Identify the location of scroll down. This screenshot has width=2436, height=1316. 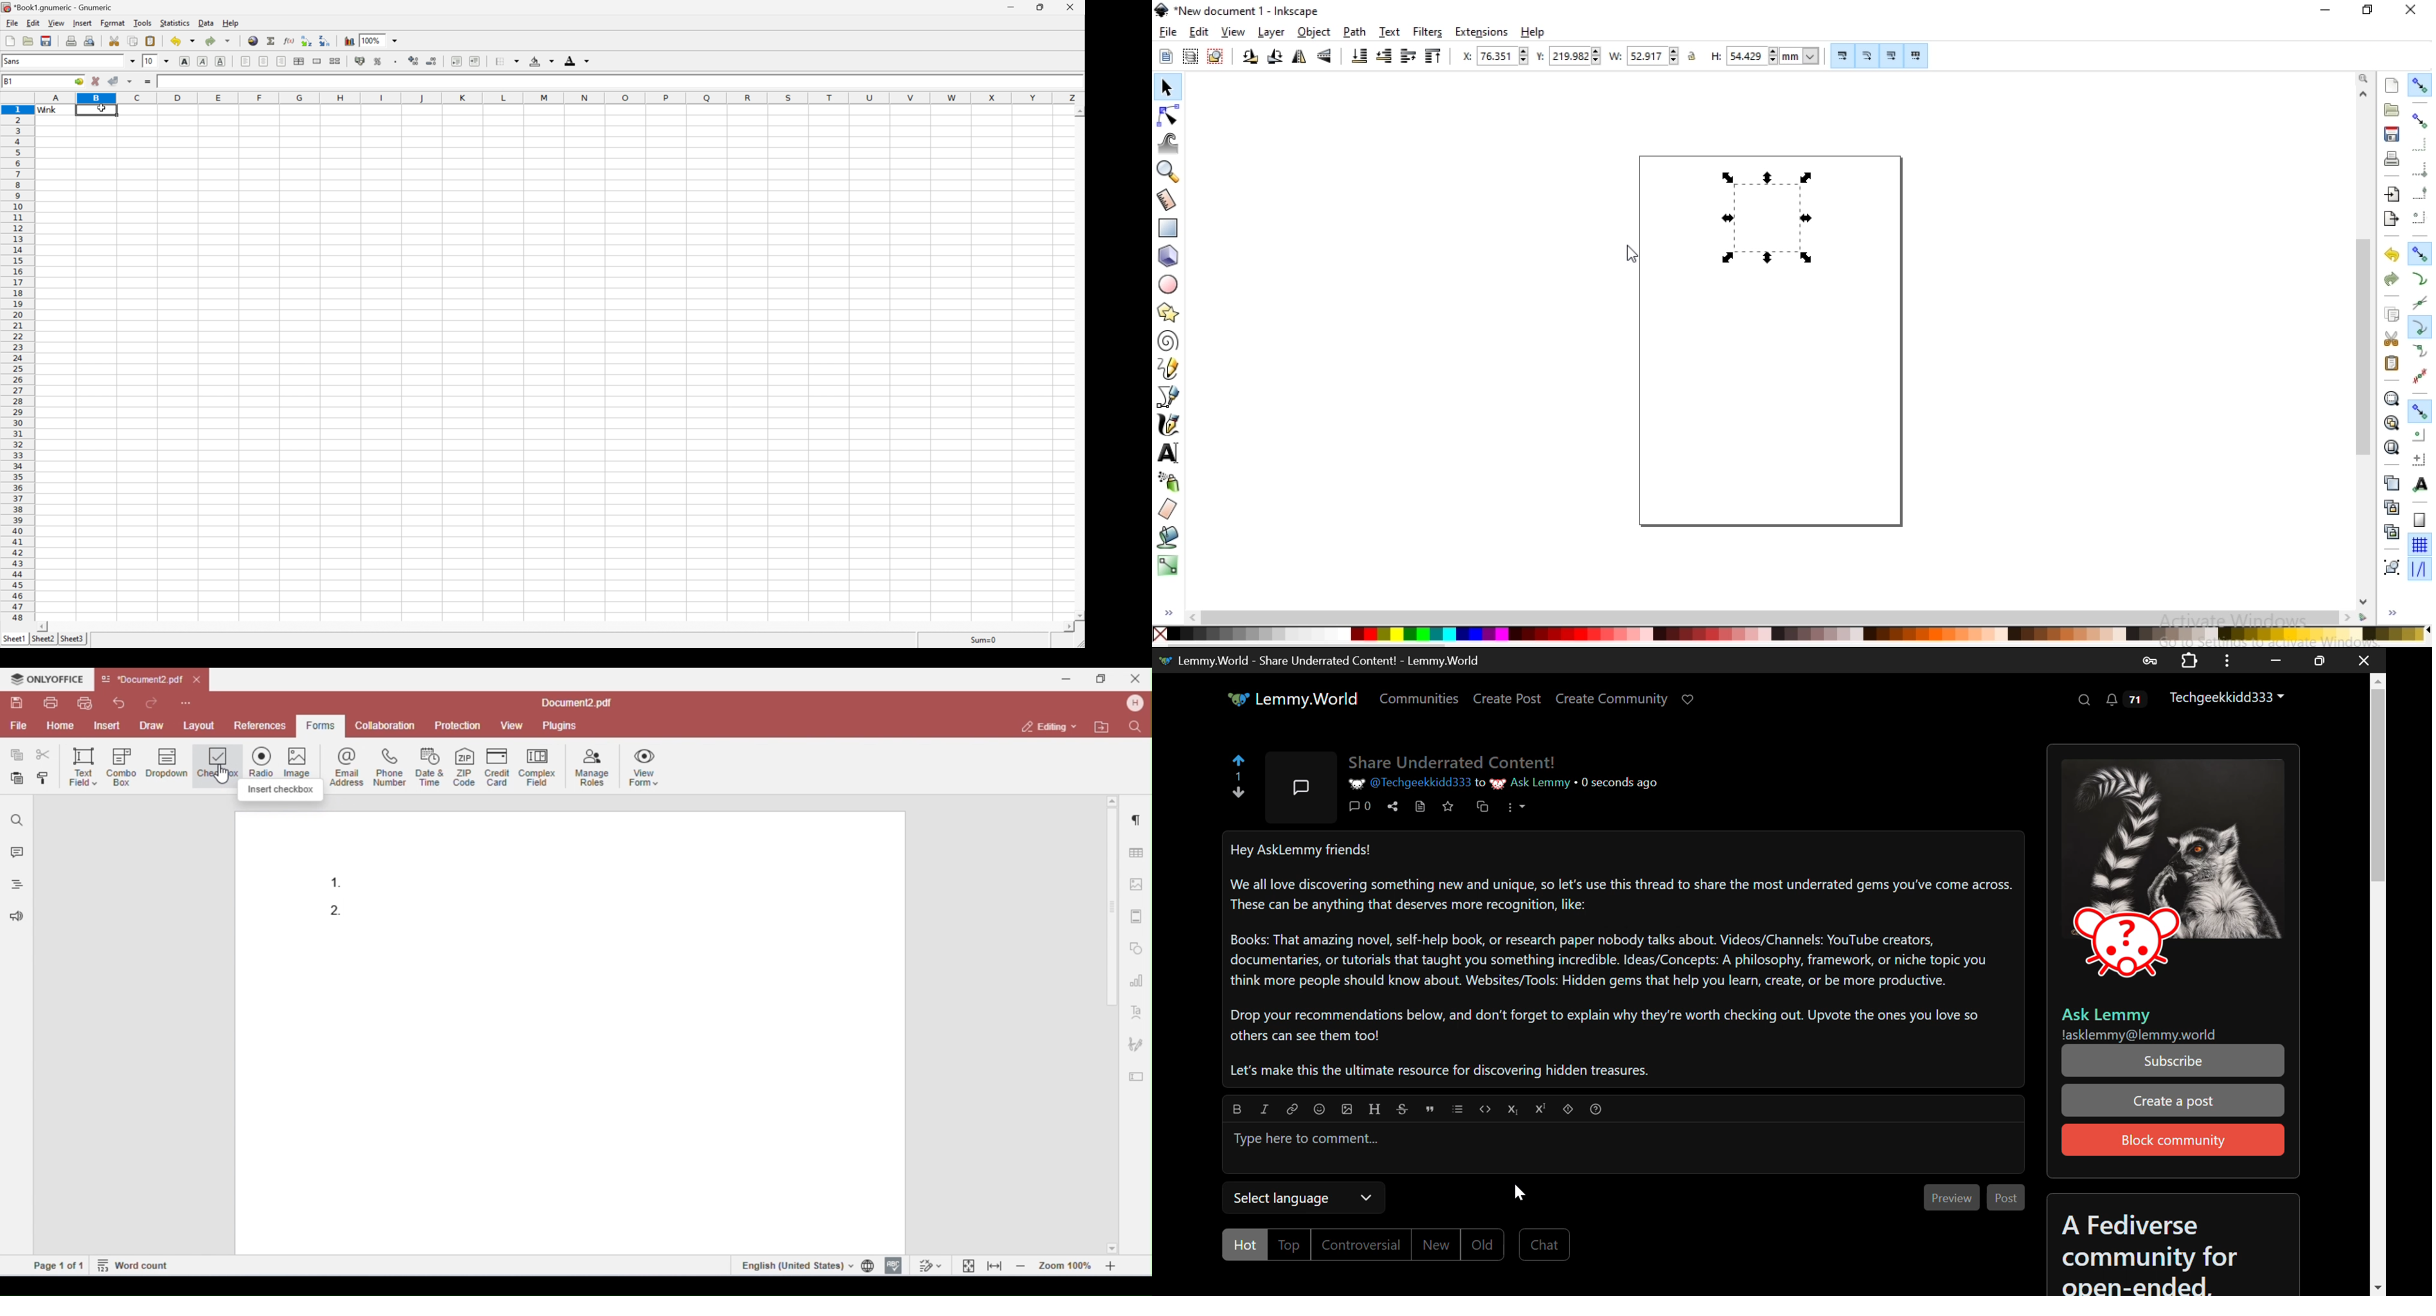
(1079, 616).